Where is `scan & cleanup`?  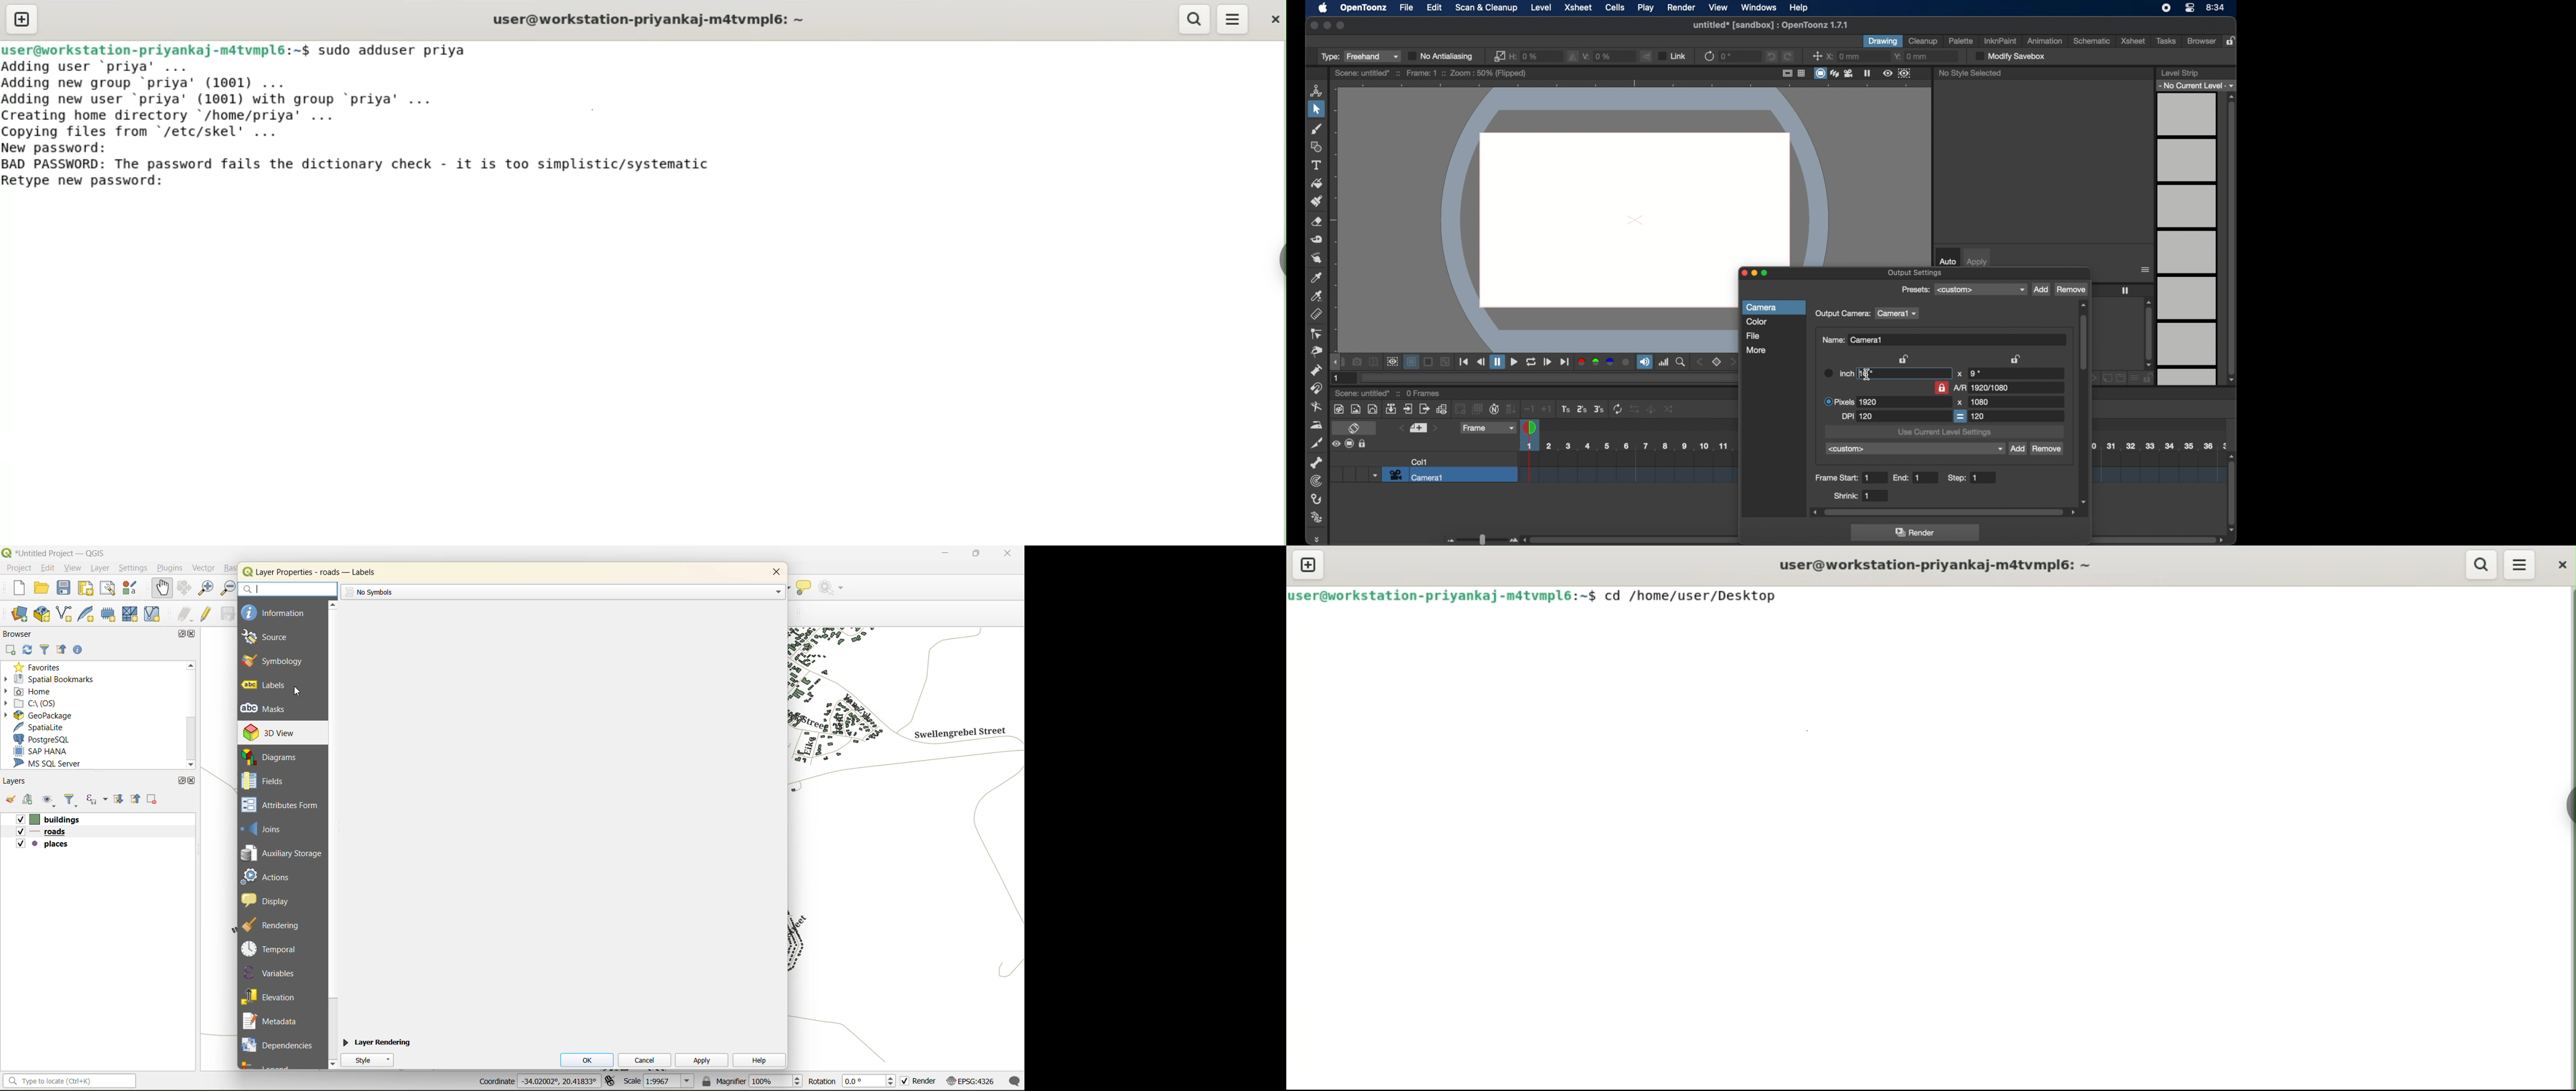
scan & cleanup is located at coordinates (1486, 8).